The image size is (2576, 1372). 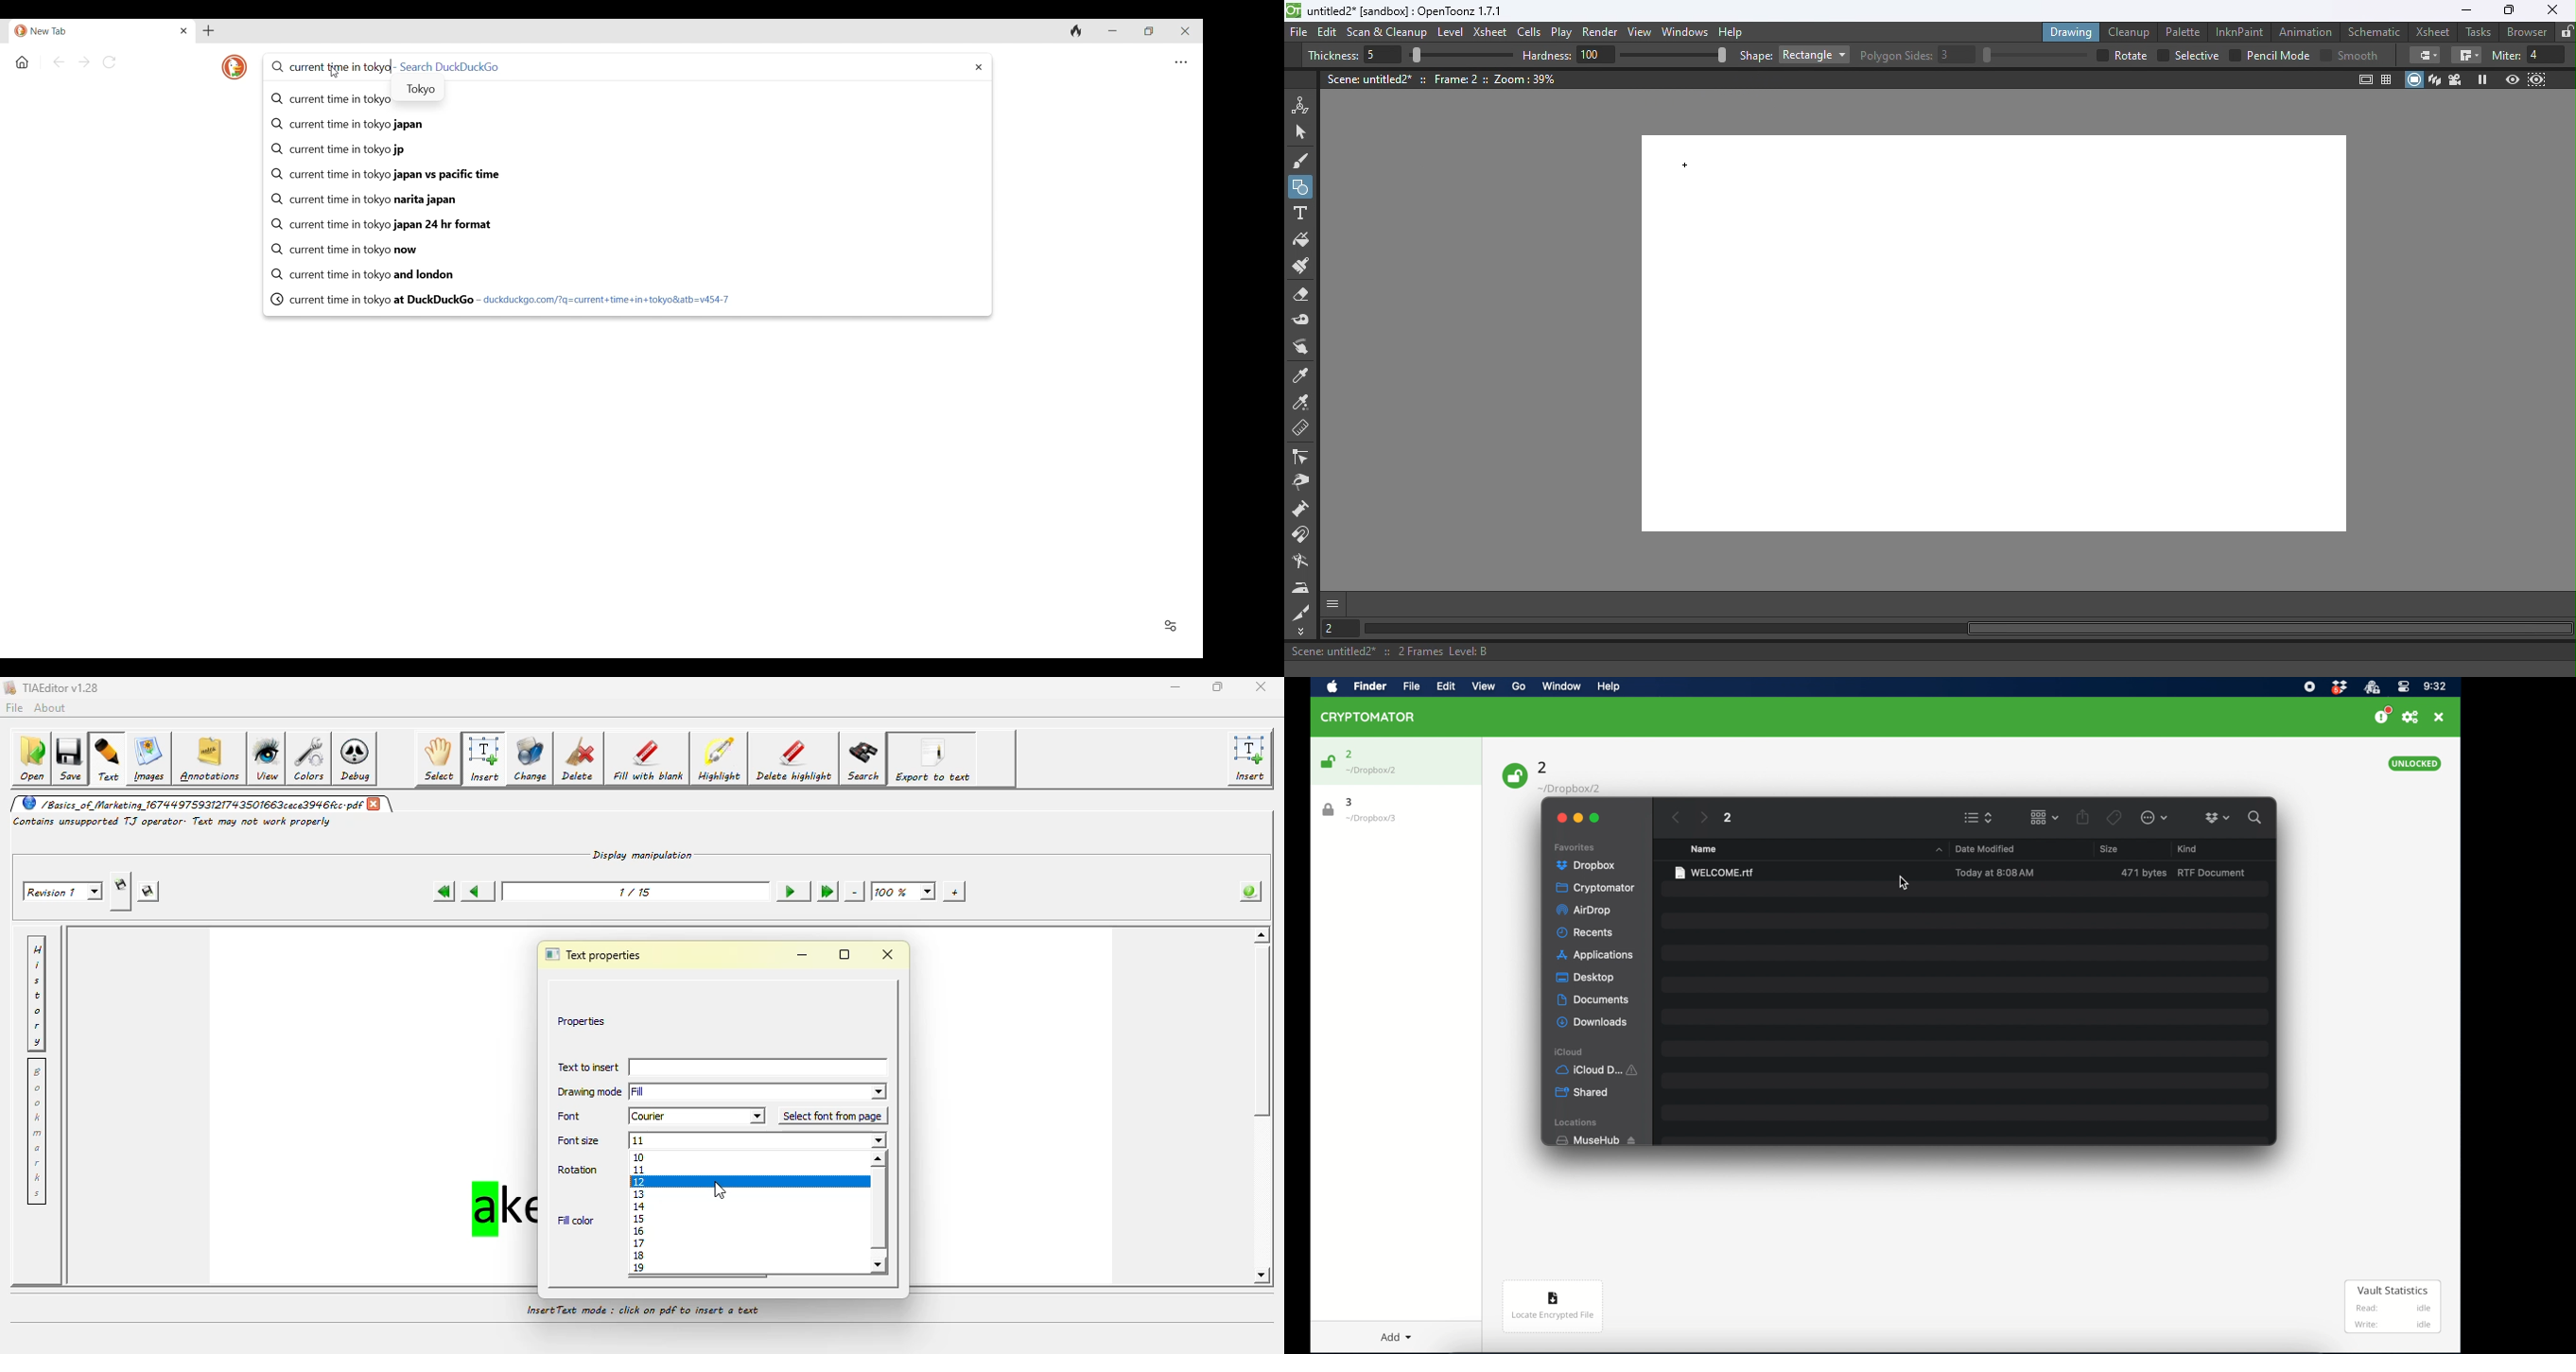 I want to click on Iron tool, so click(x=1303, y=587).